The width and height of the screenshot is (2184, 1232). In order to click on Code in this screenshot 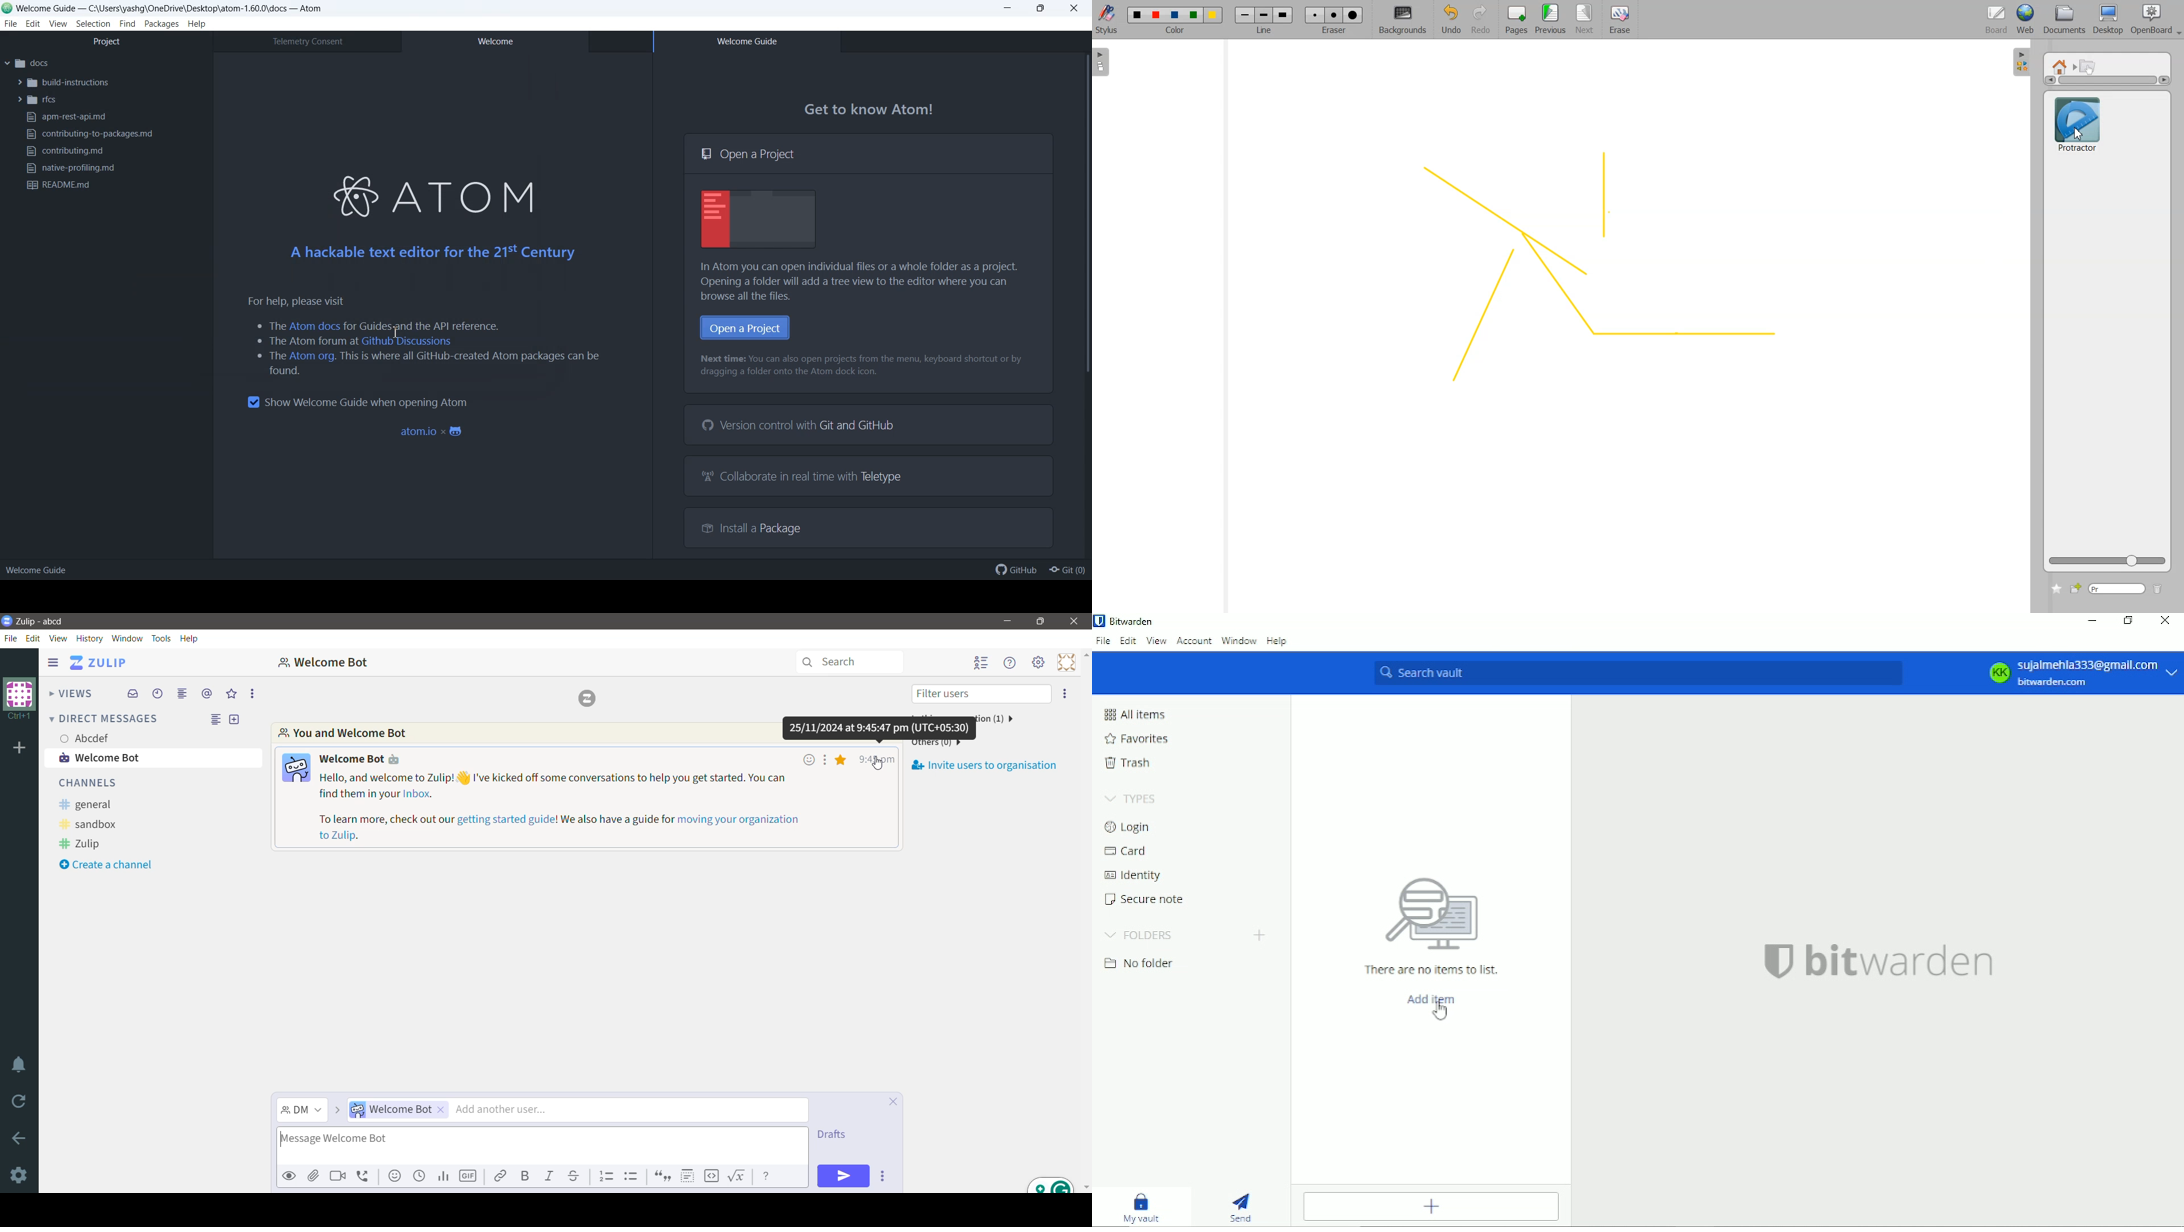, I will do `click(711, 1177)`.